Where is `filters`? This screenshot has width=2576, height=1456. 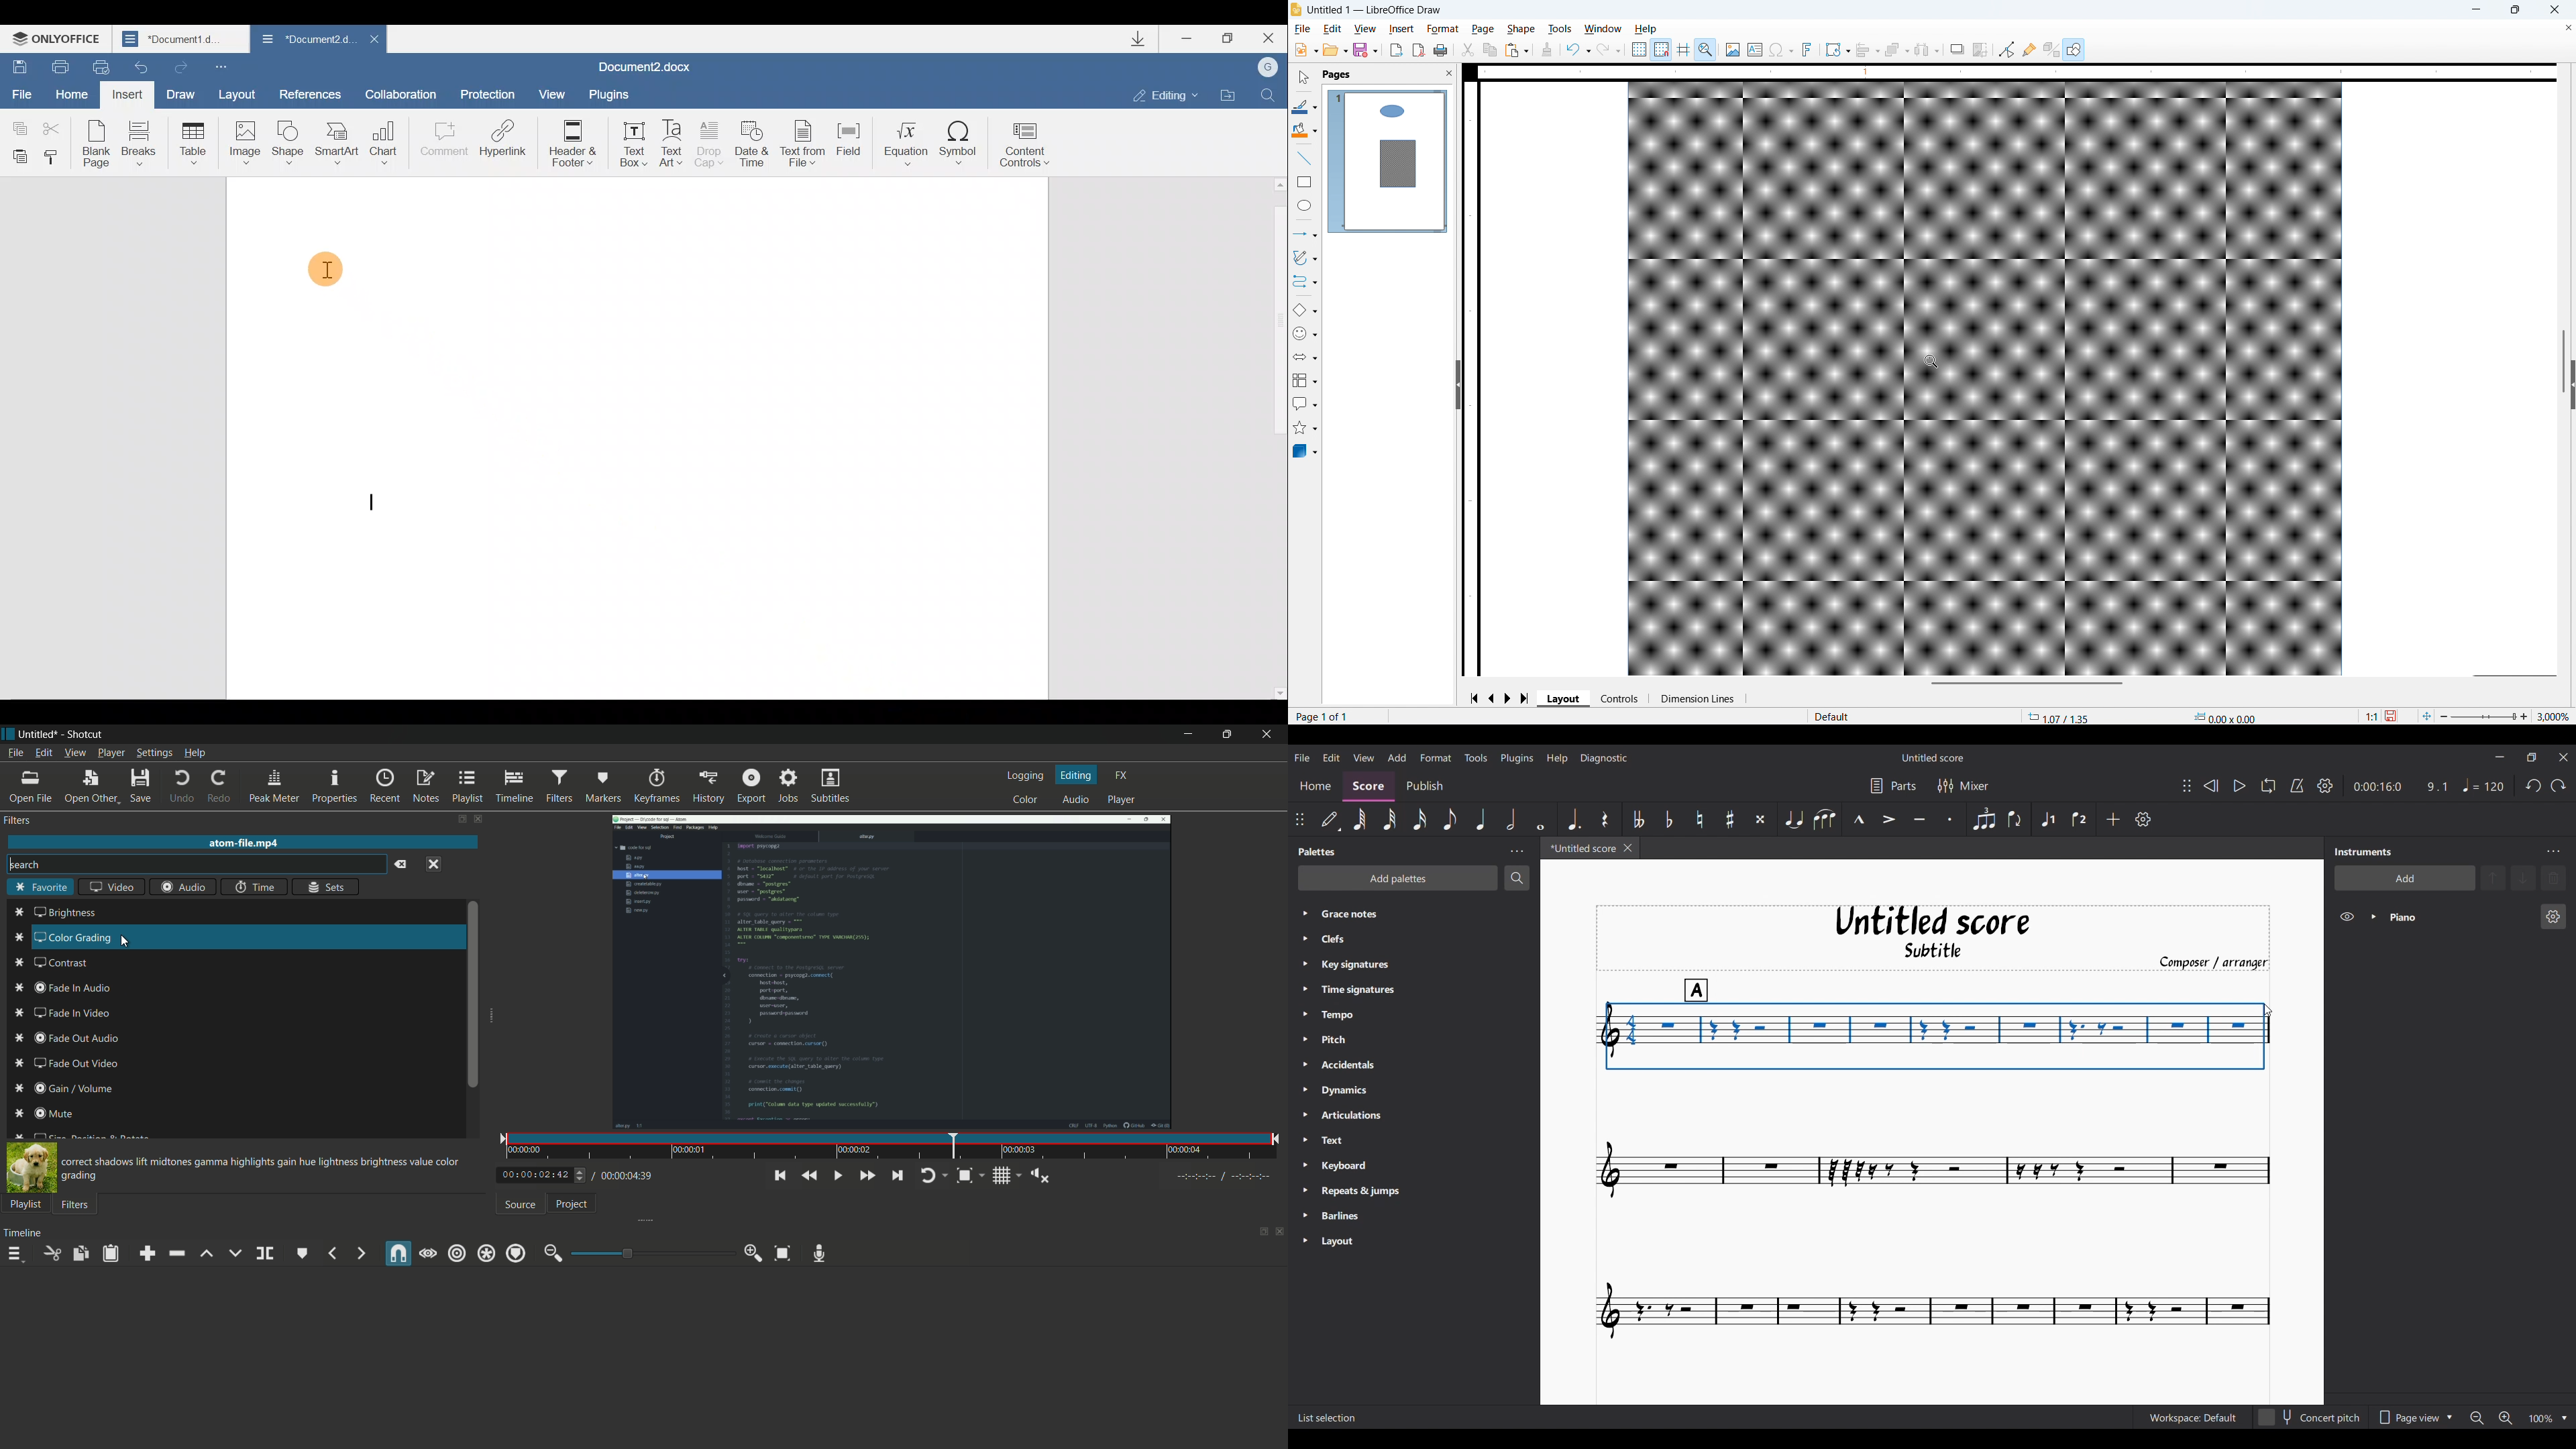
filters is located at coordinates (75, 1205).